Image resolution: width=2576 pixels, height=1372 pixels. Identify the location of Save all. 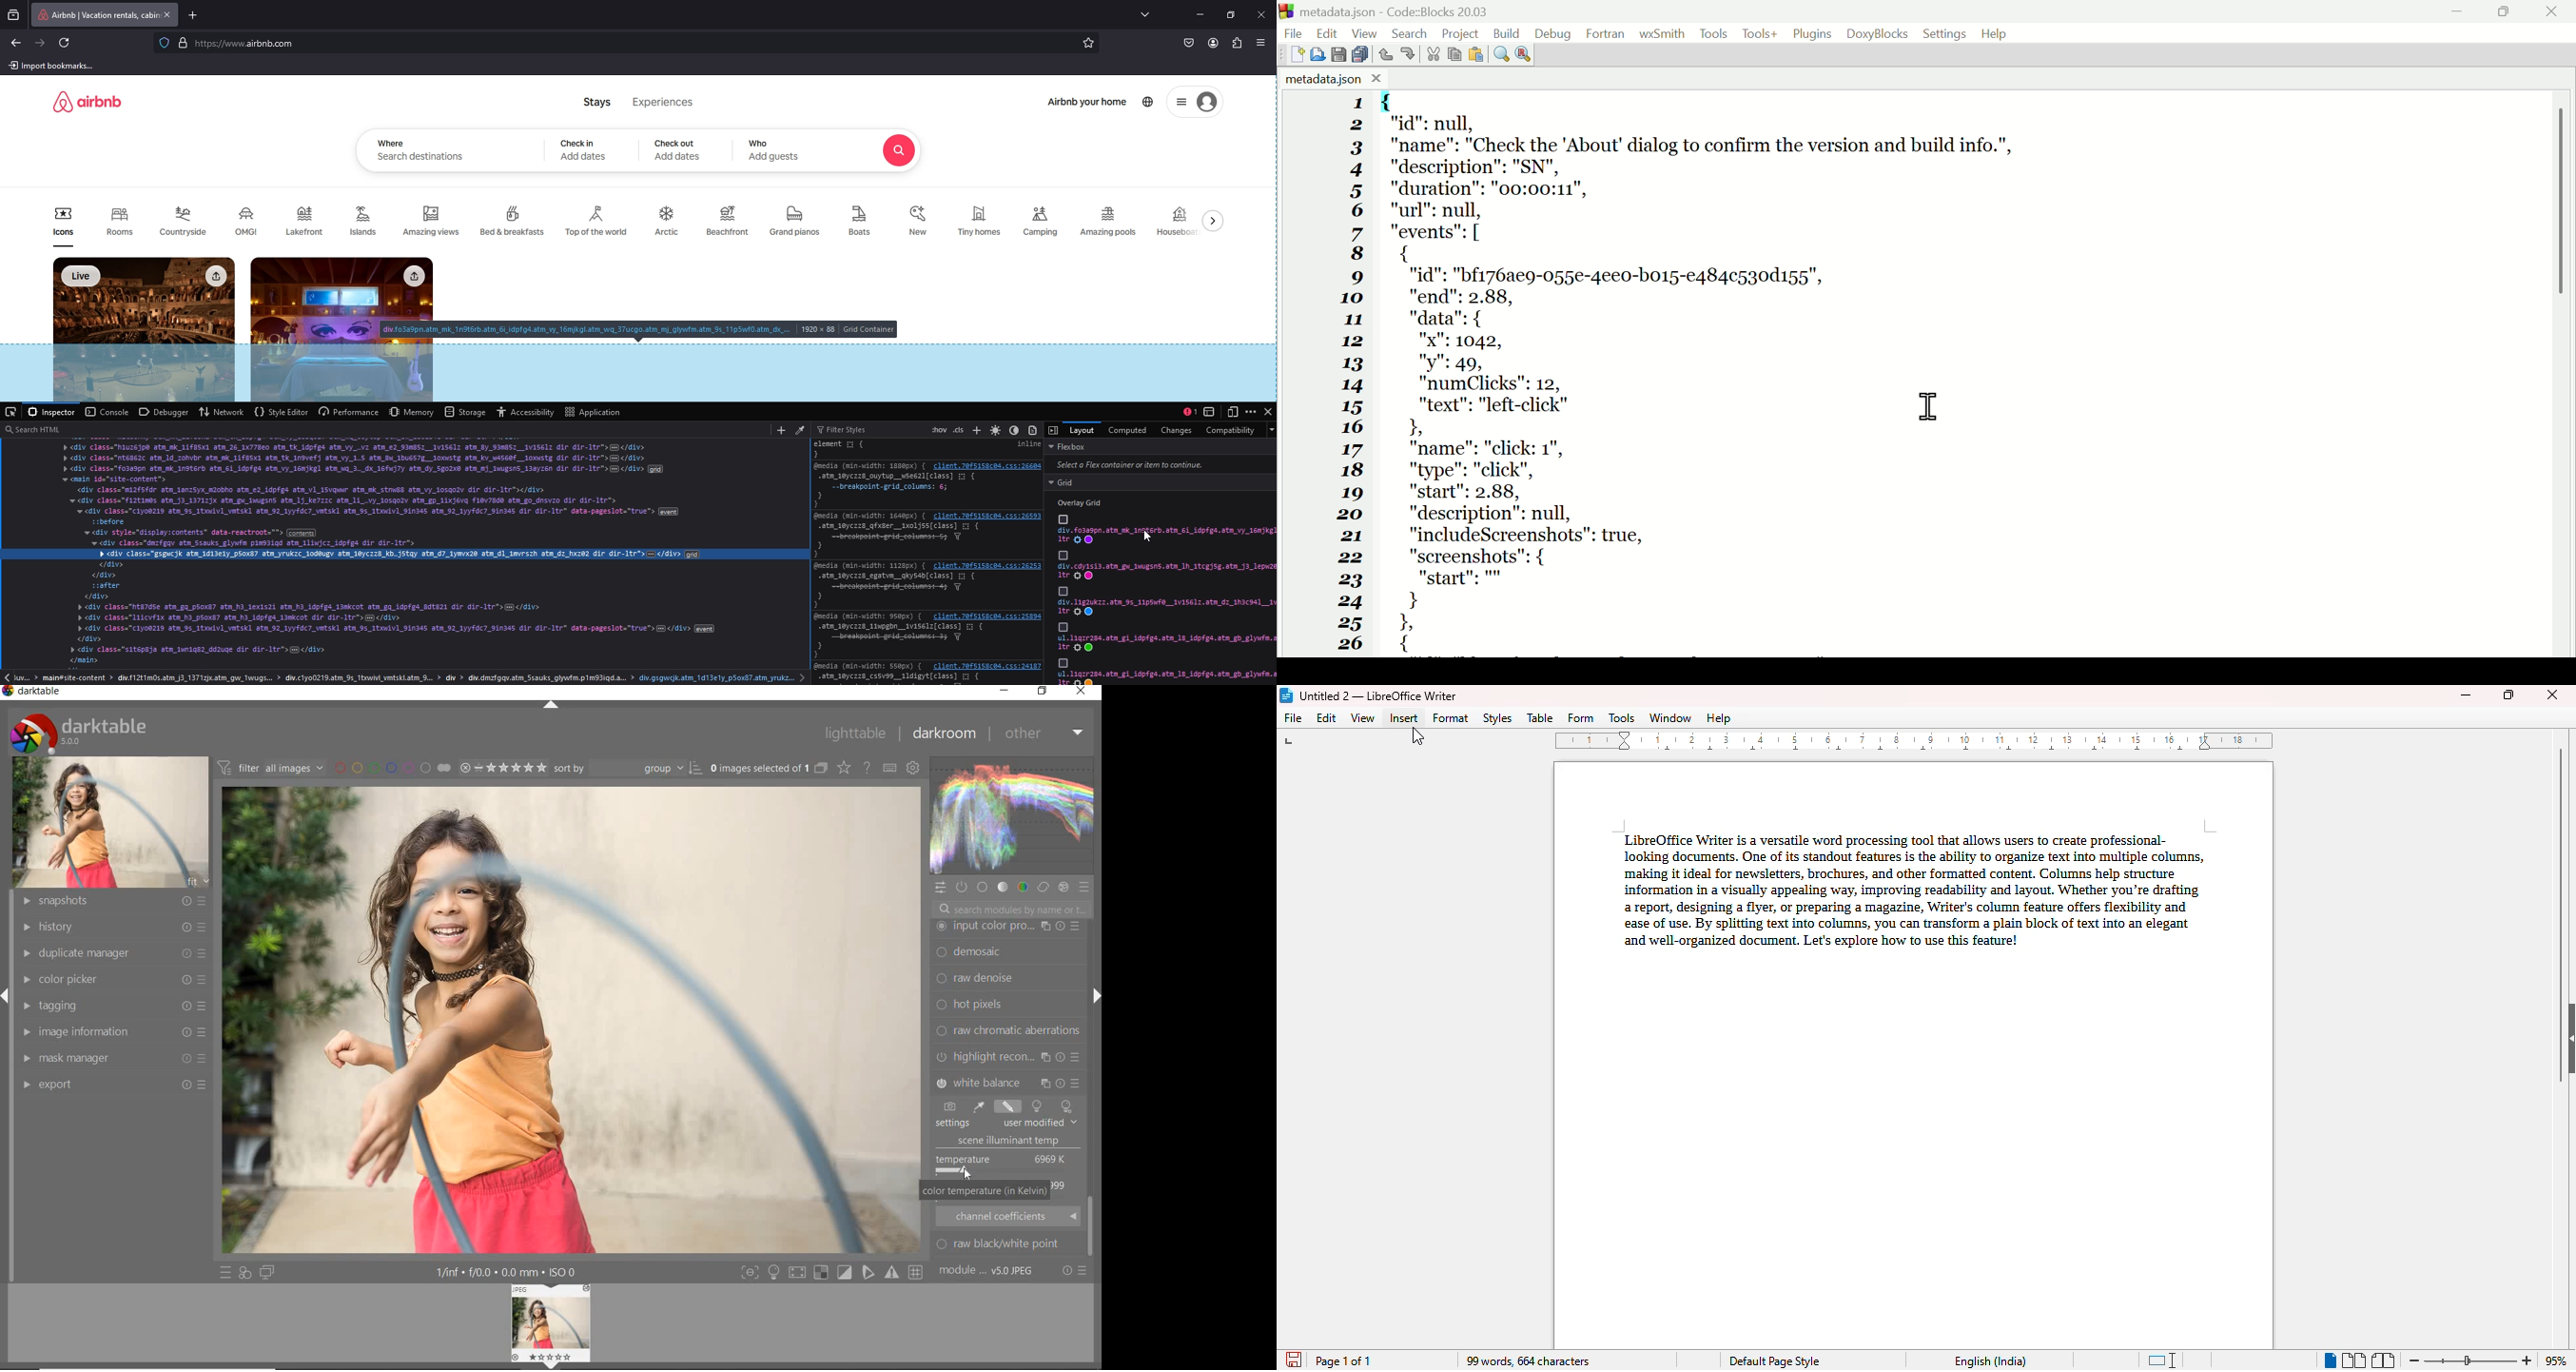
(1361, 54).